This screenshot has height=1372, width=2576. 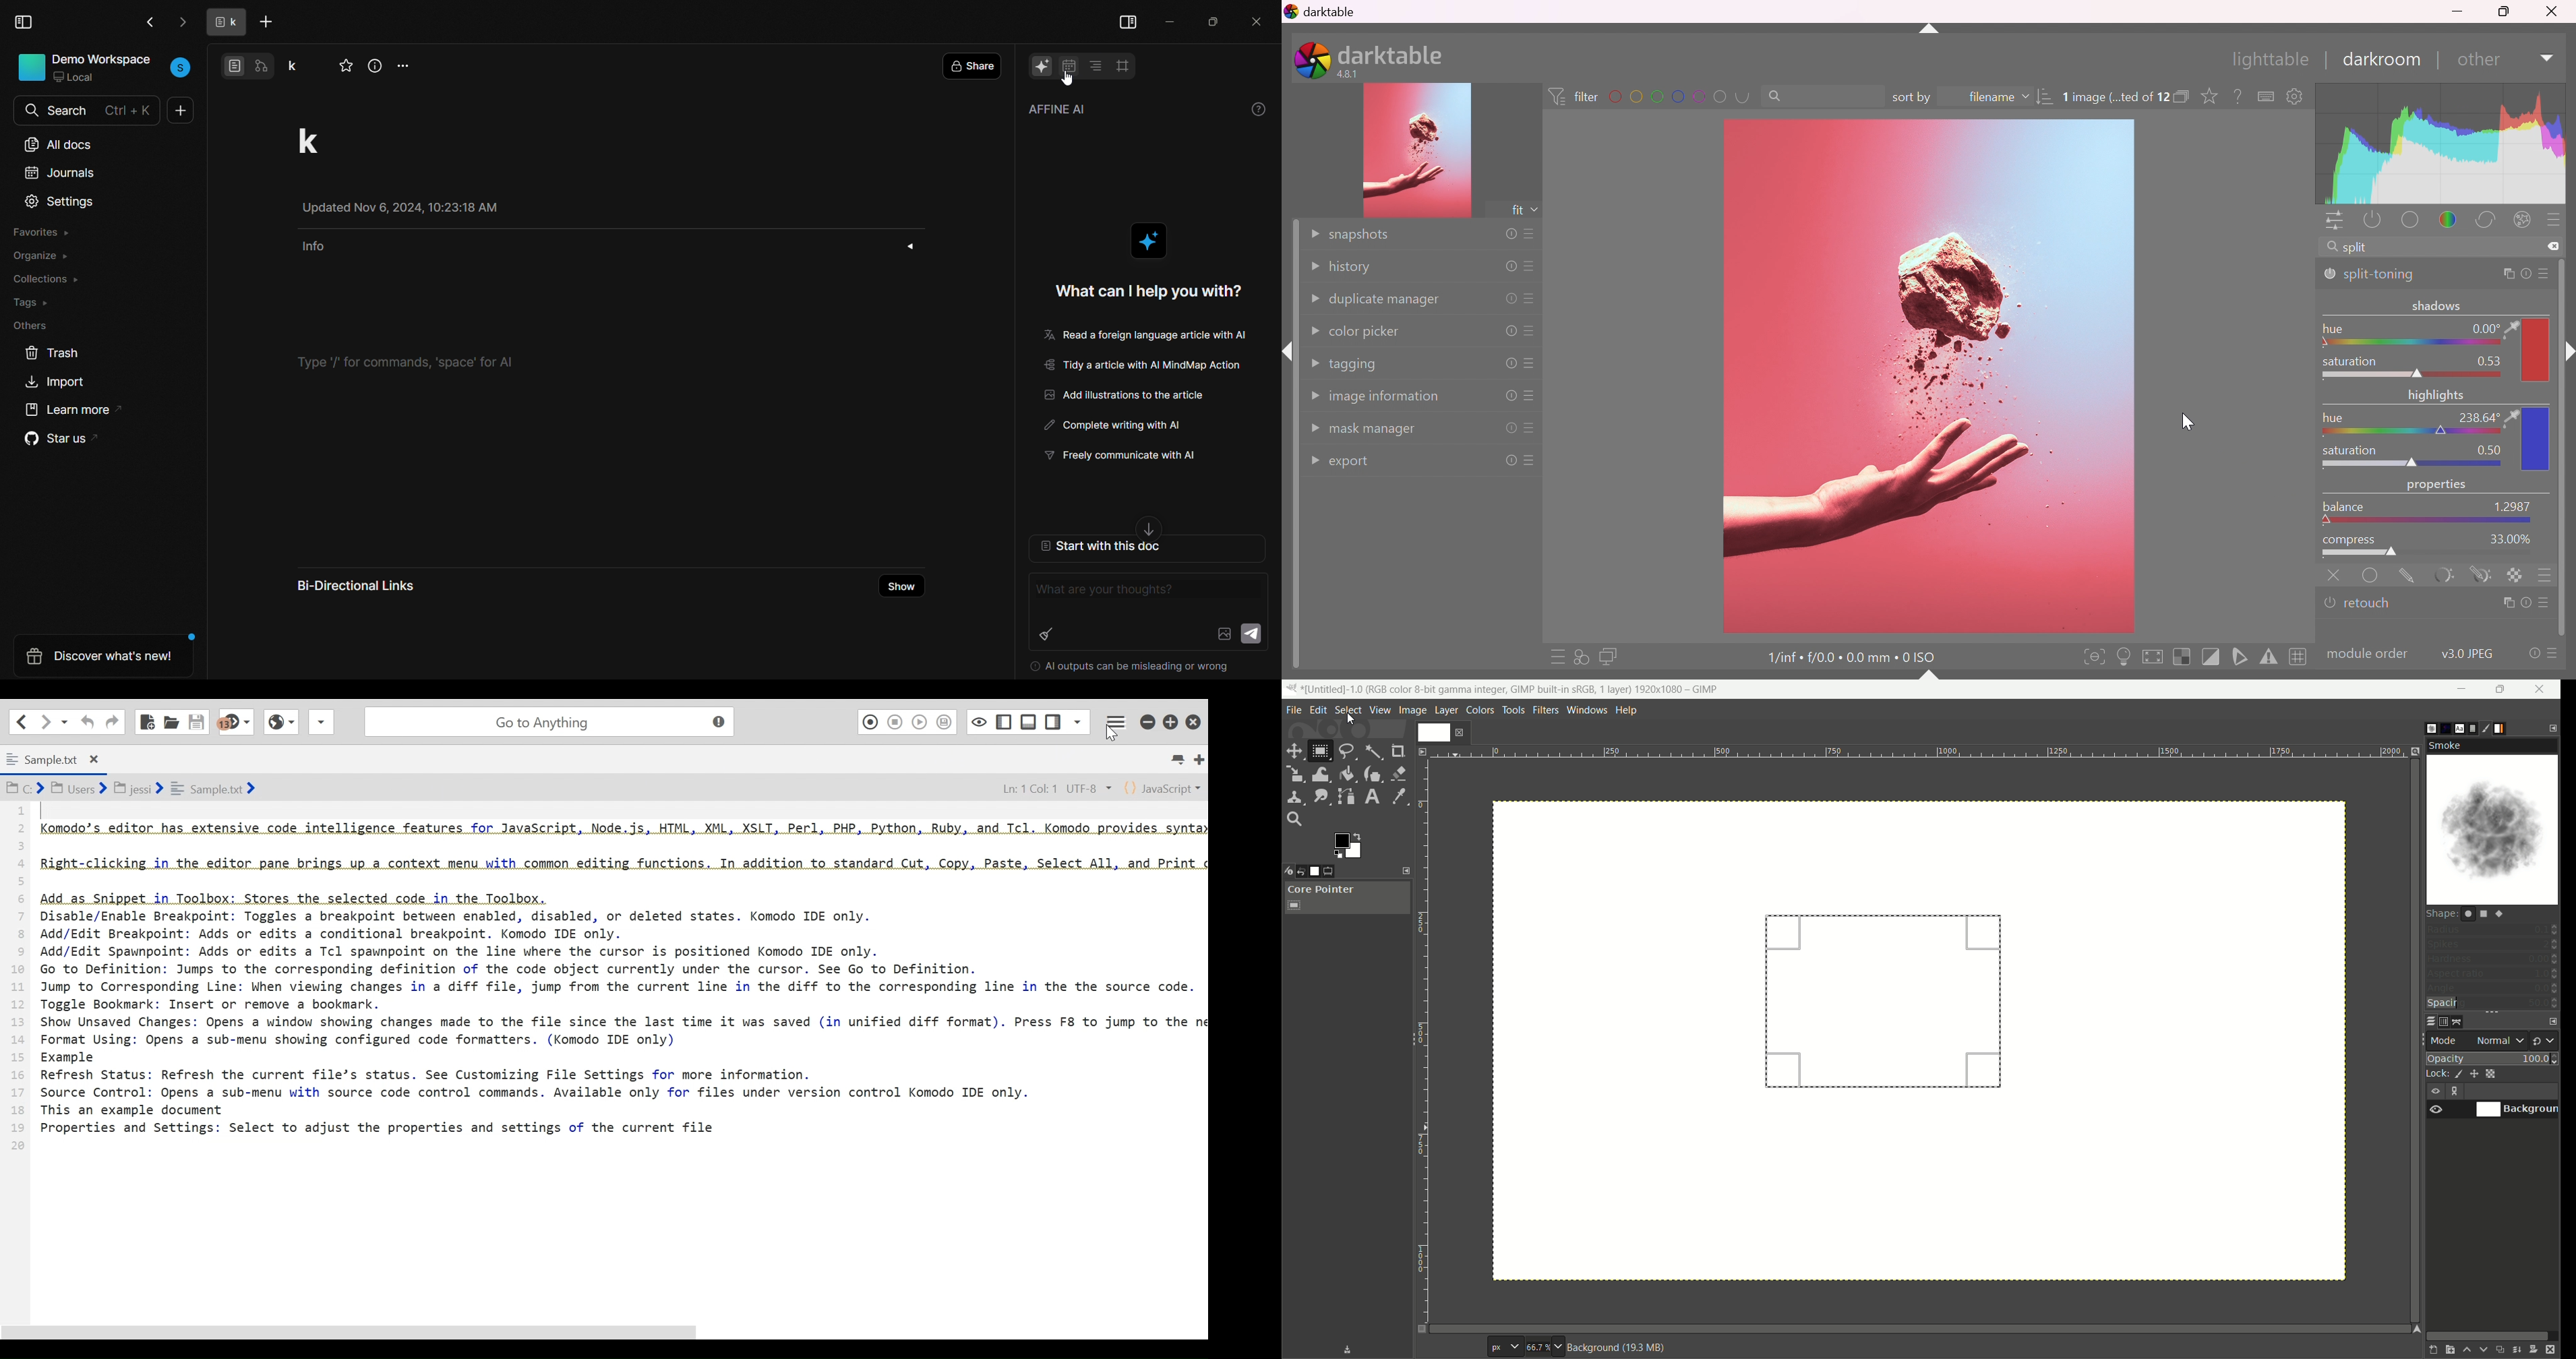 I want to click on drawn mask, so click(x=2411, y=578).